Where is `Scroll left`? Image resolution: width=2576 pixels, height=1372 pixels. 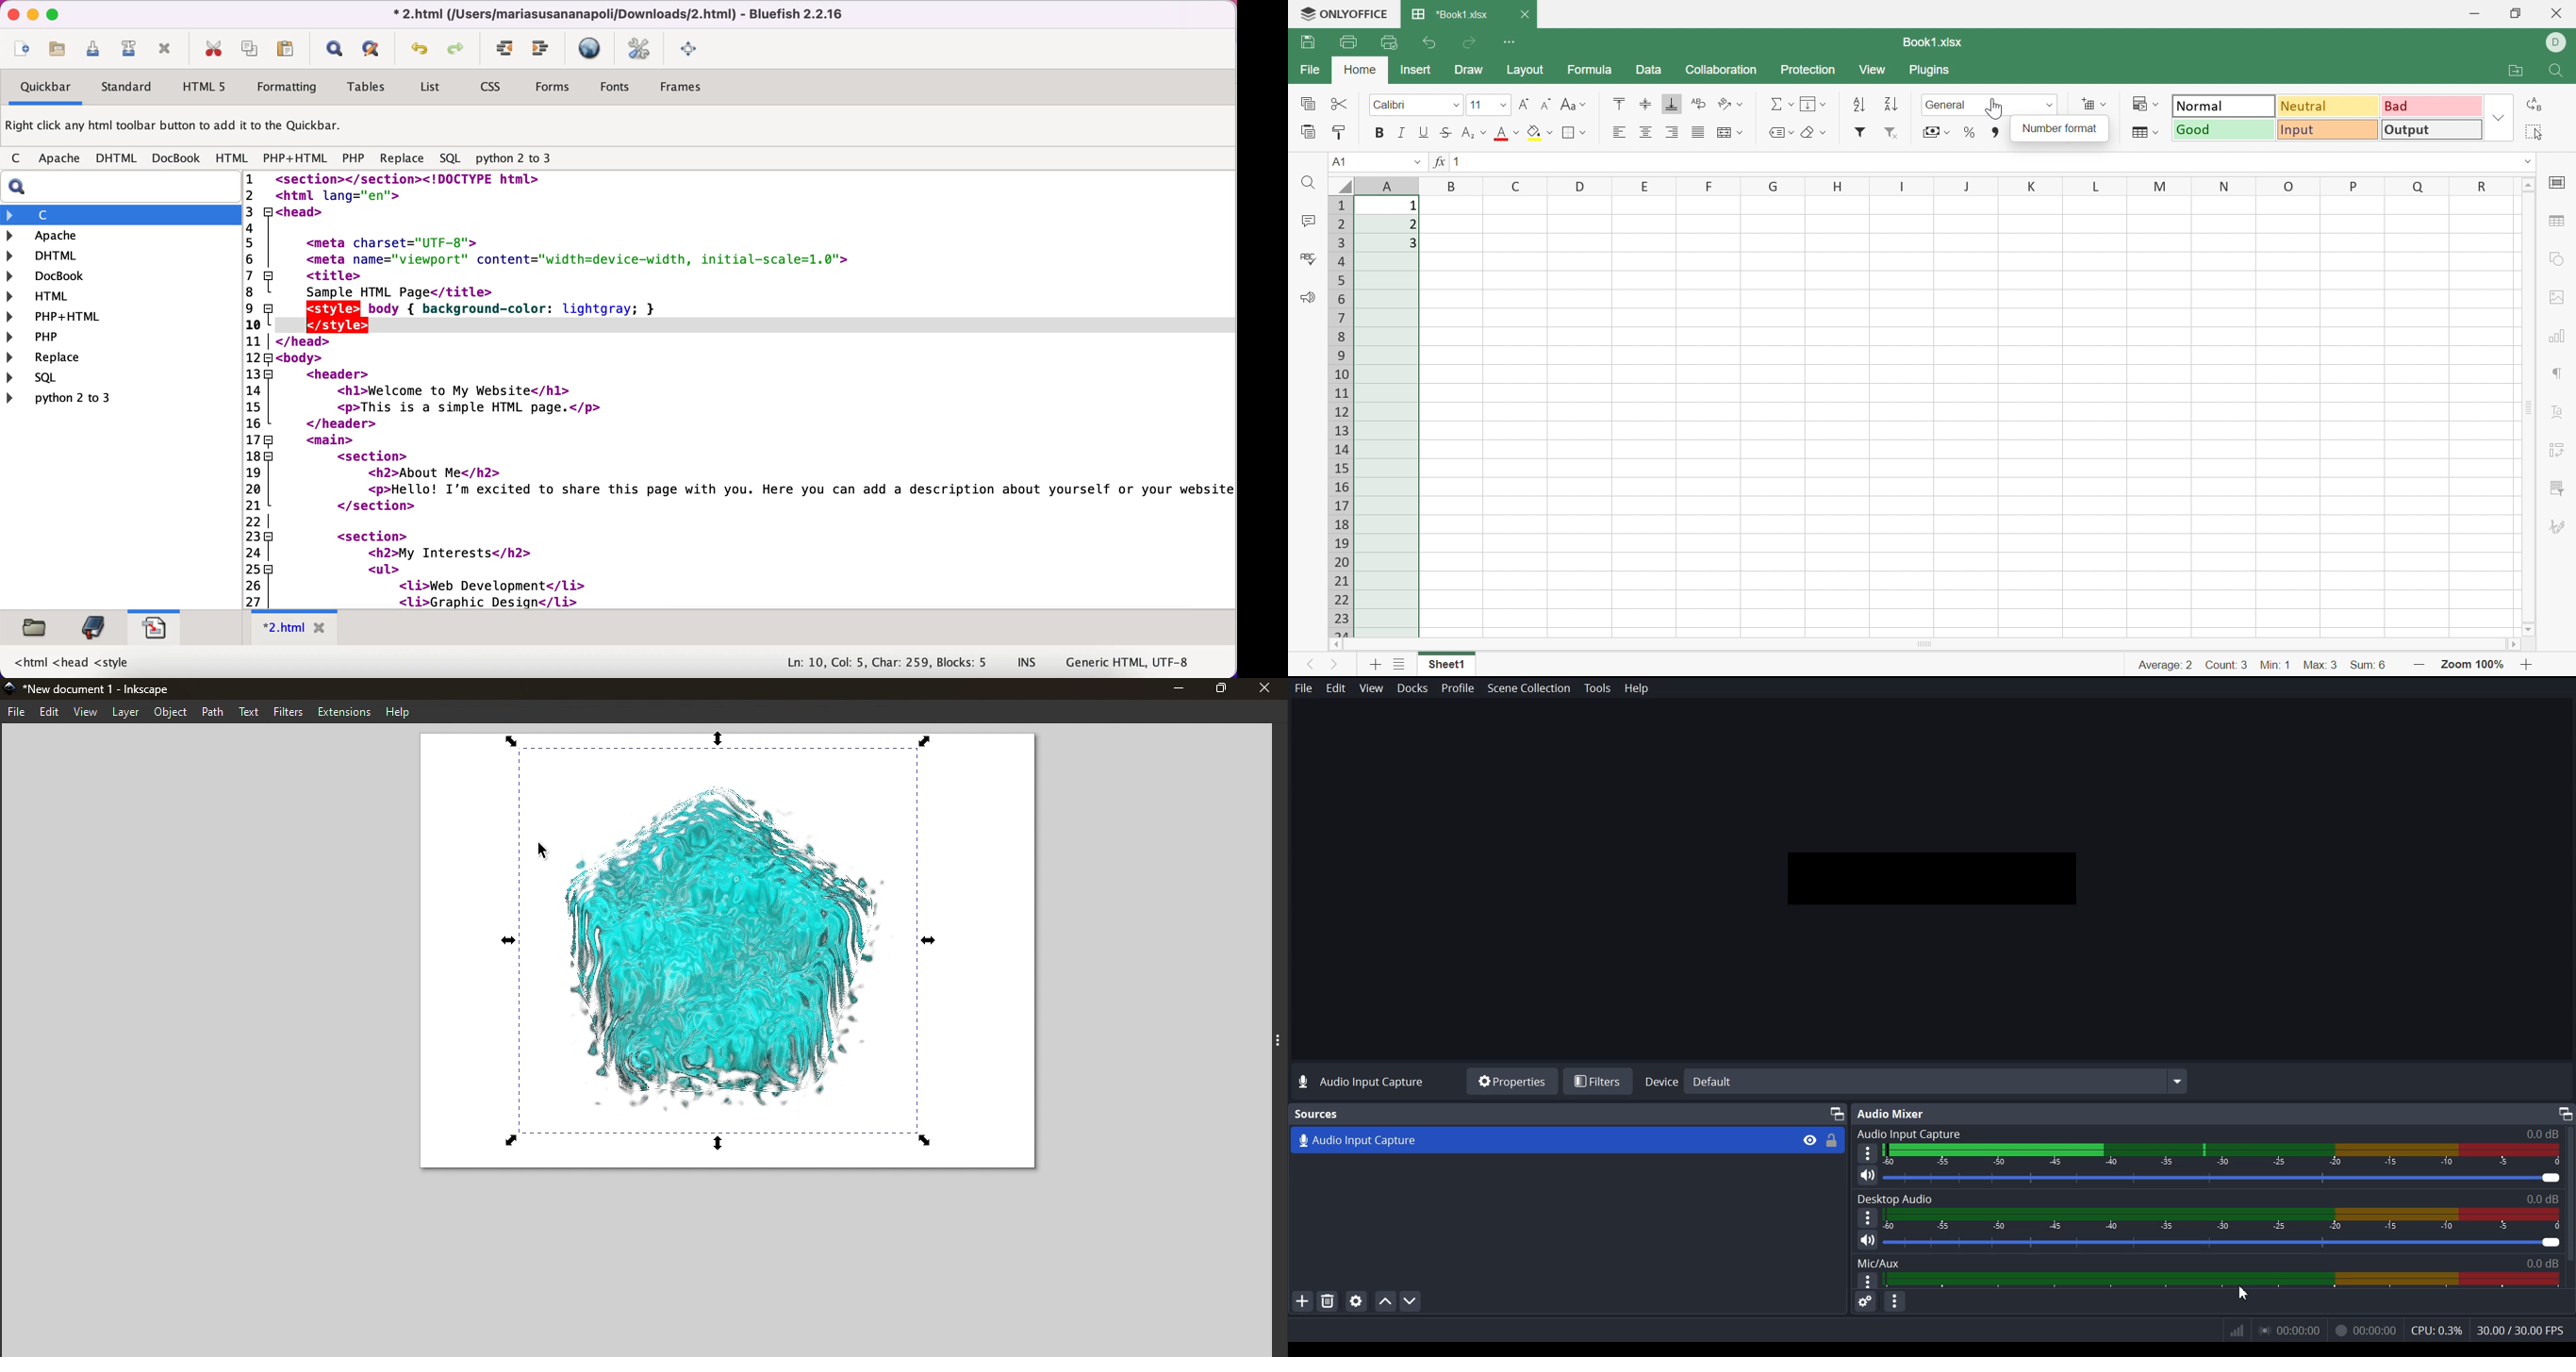
Scroll left is located at coordinates (1336, 645).